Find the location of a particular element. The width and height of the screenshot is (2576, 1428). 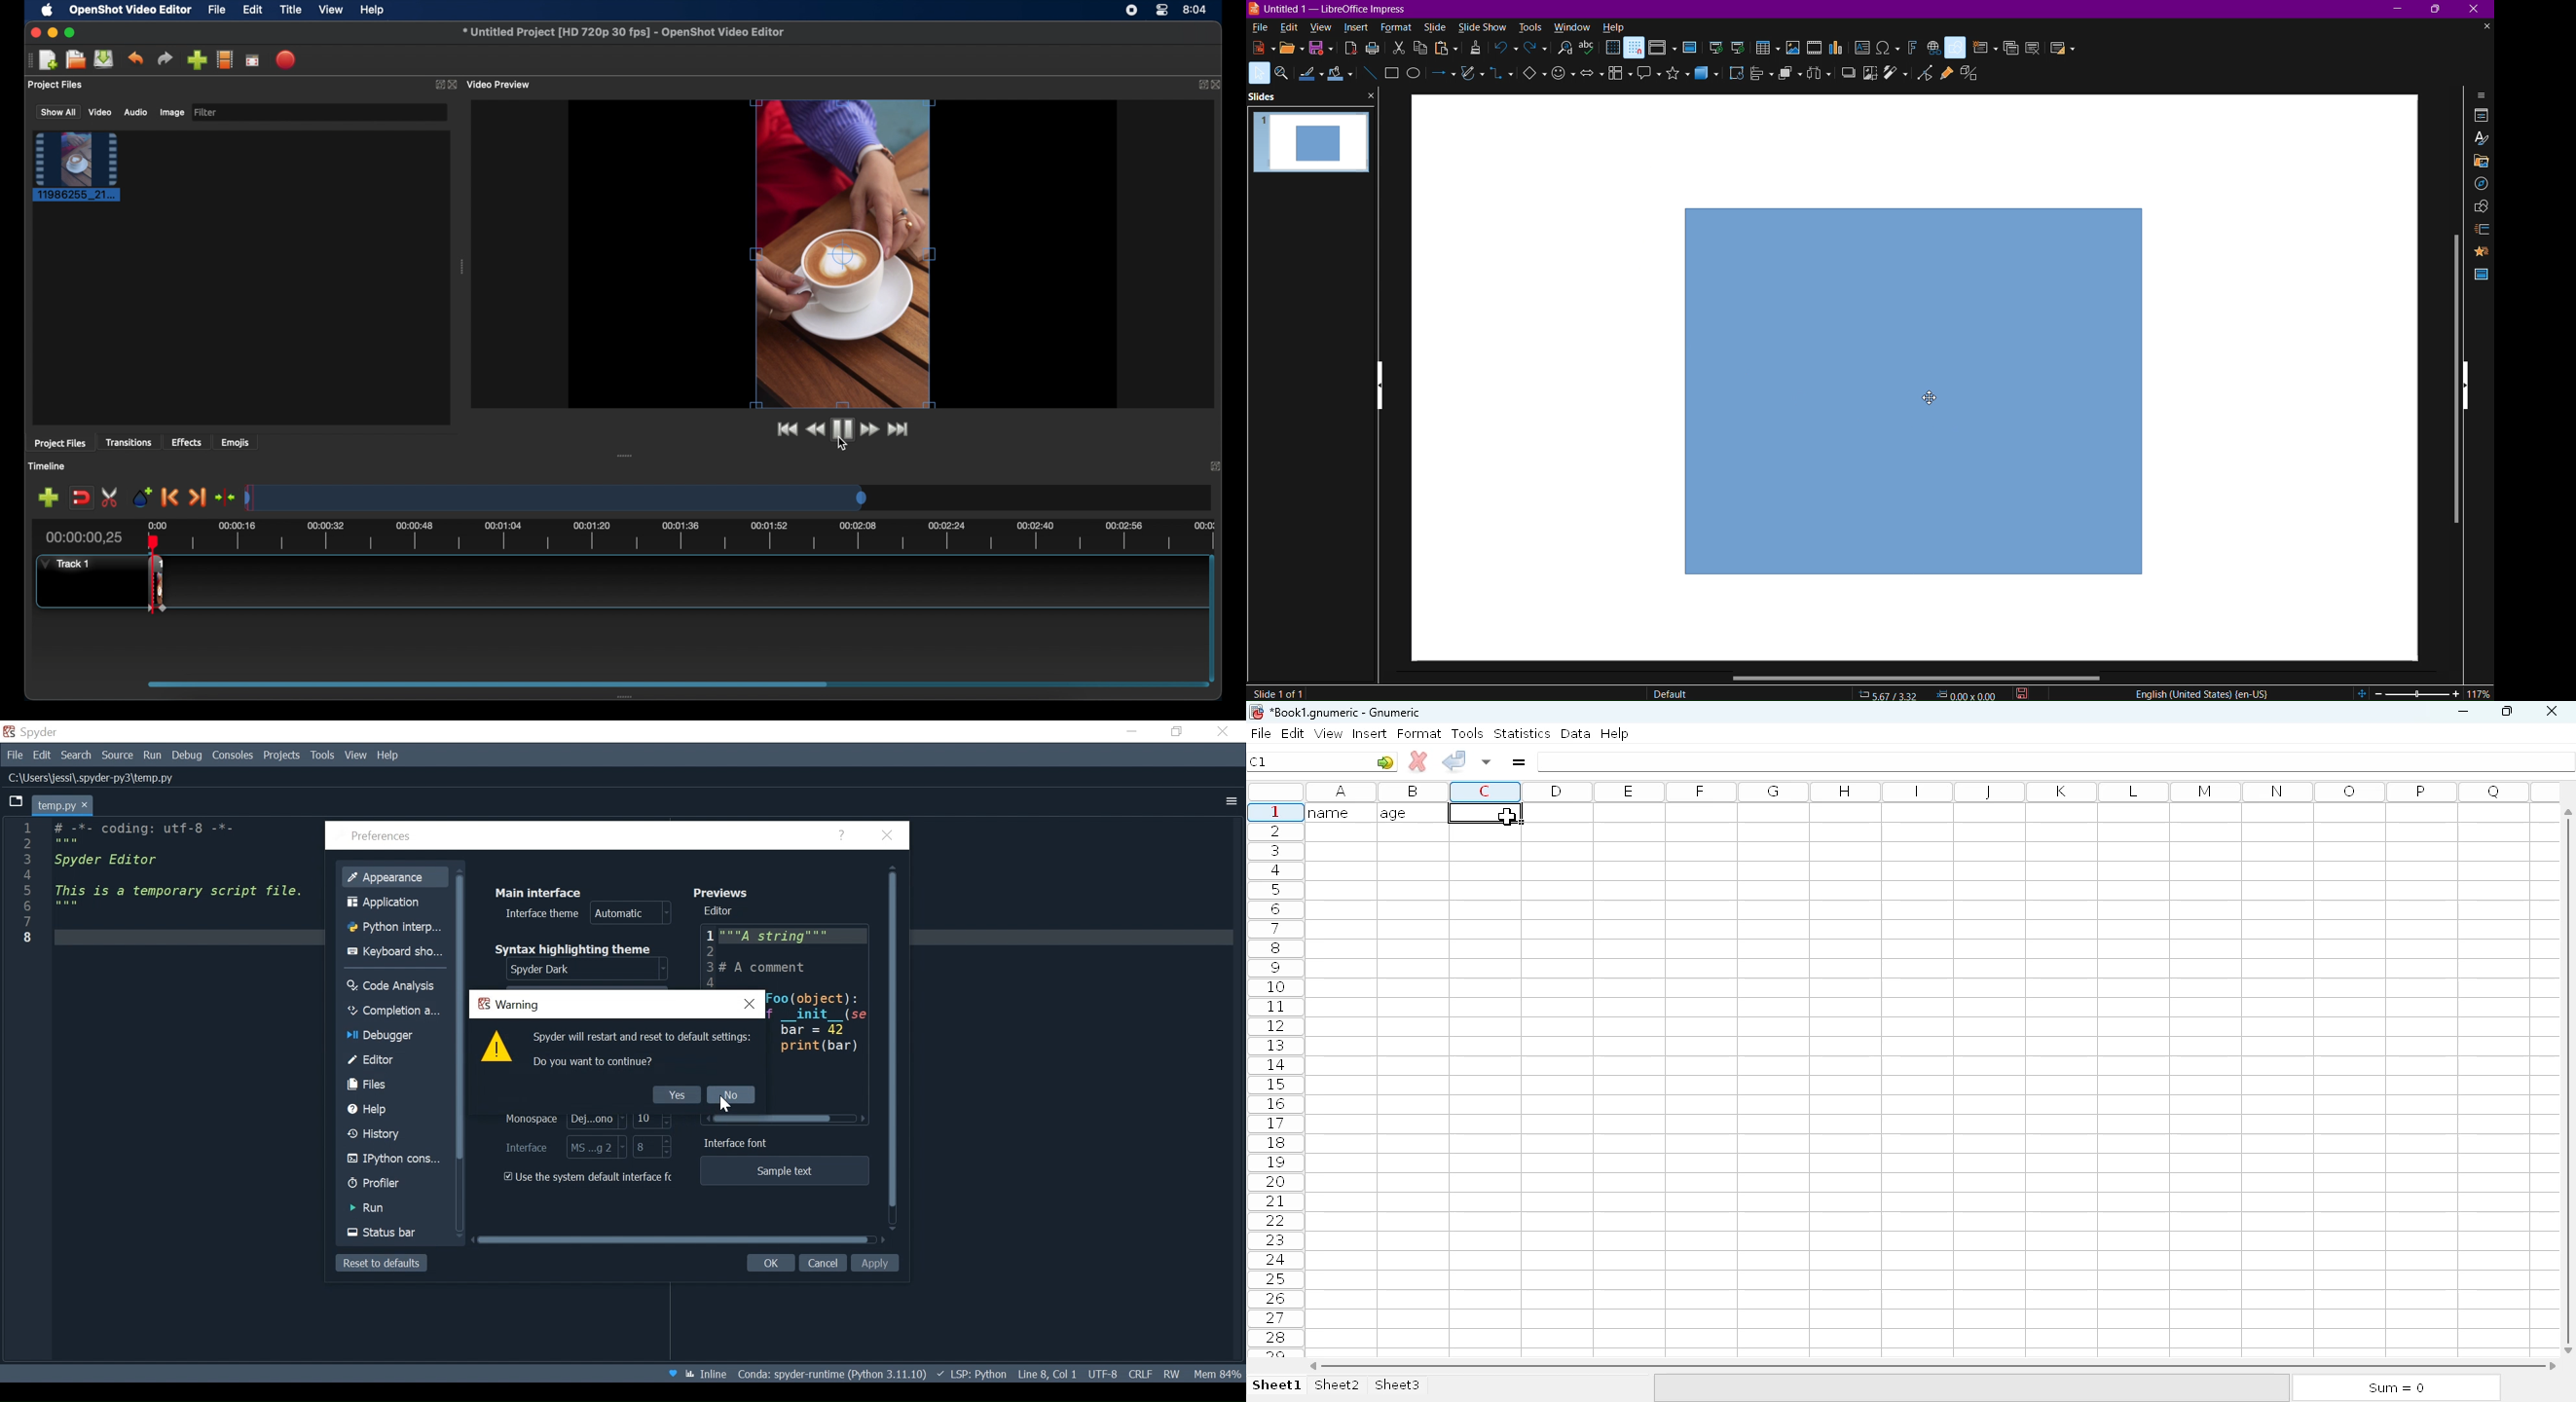

Toggle Point Edit Mode is located at coordinates (1928, 73).